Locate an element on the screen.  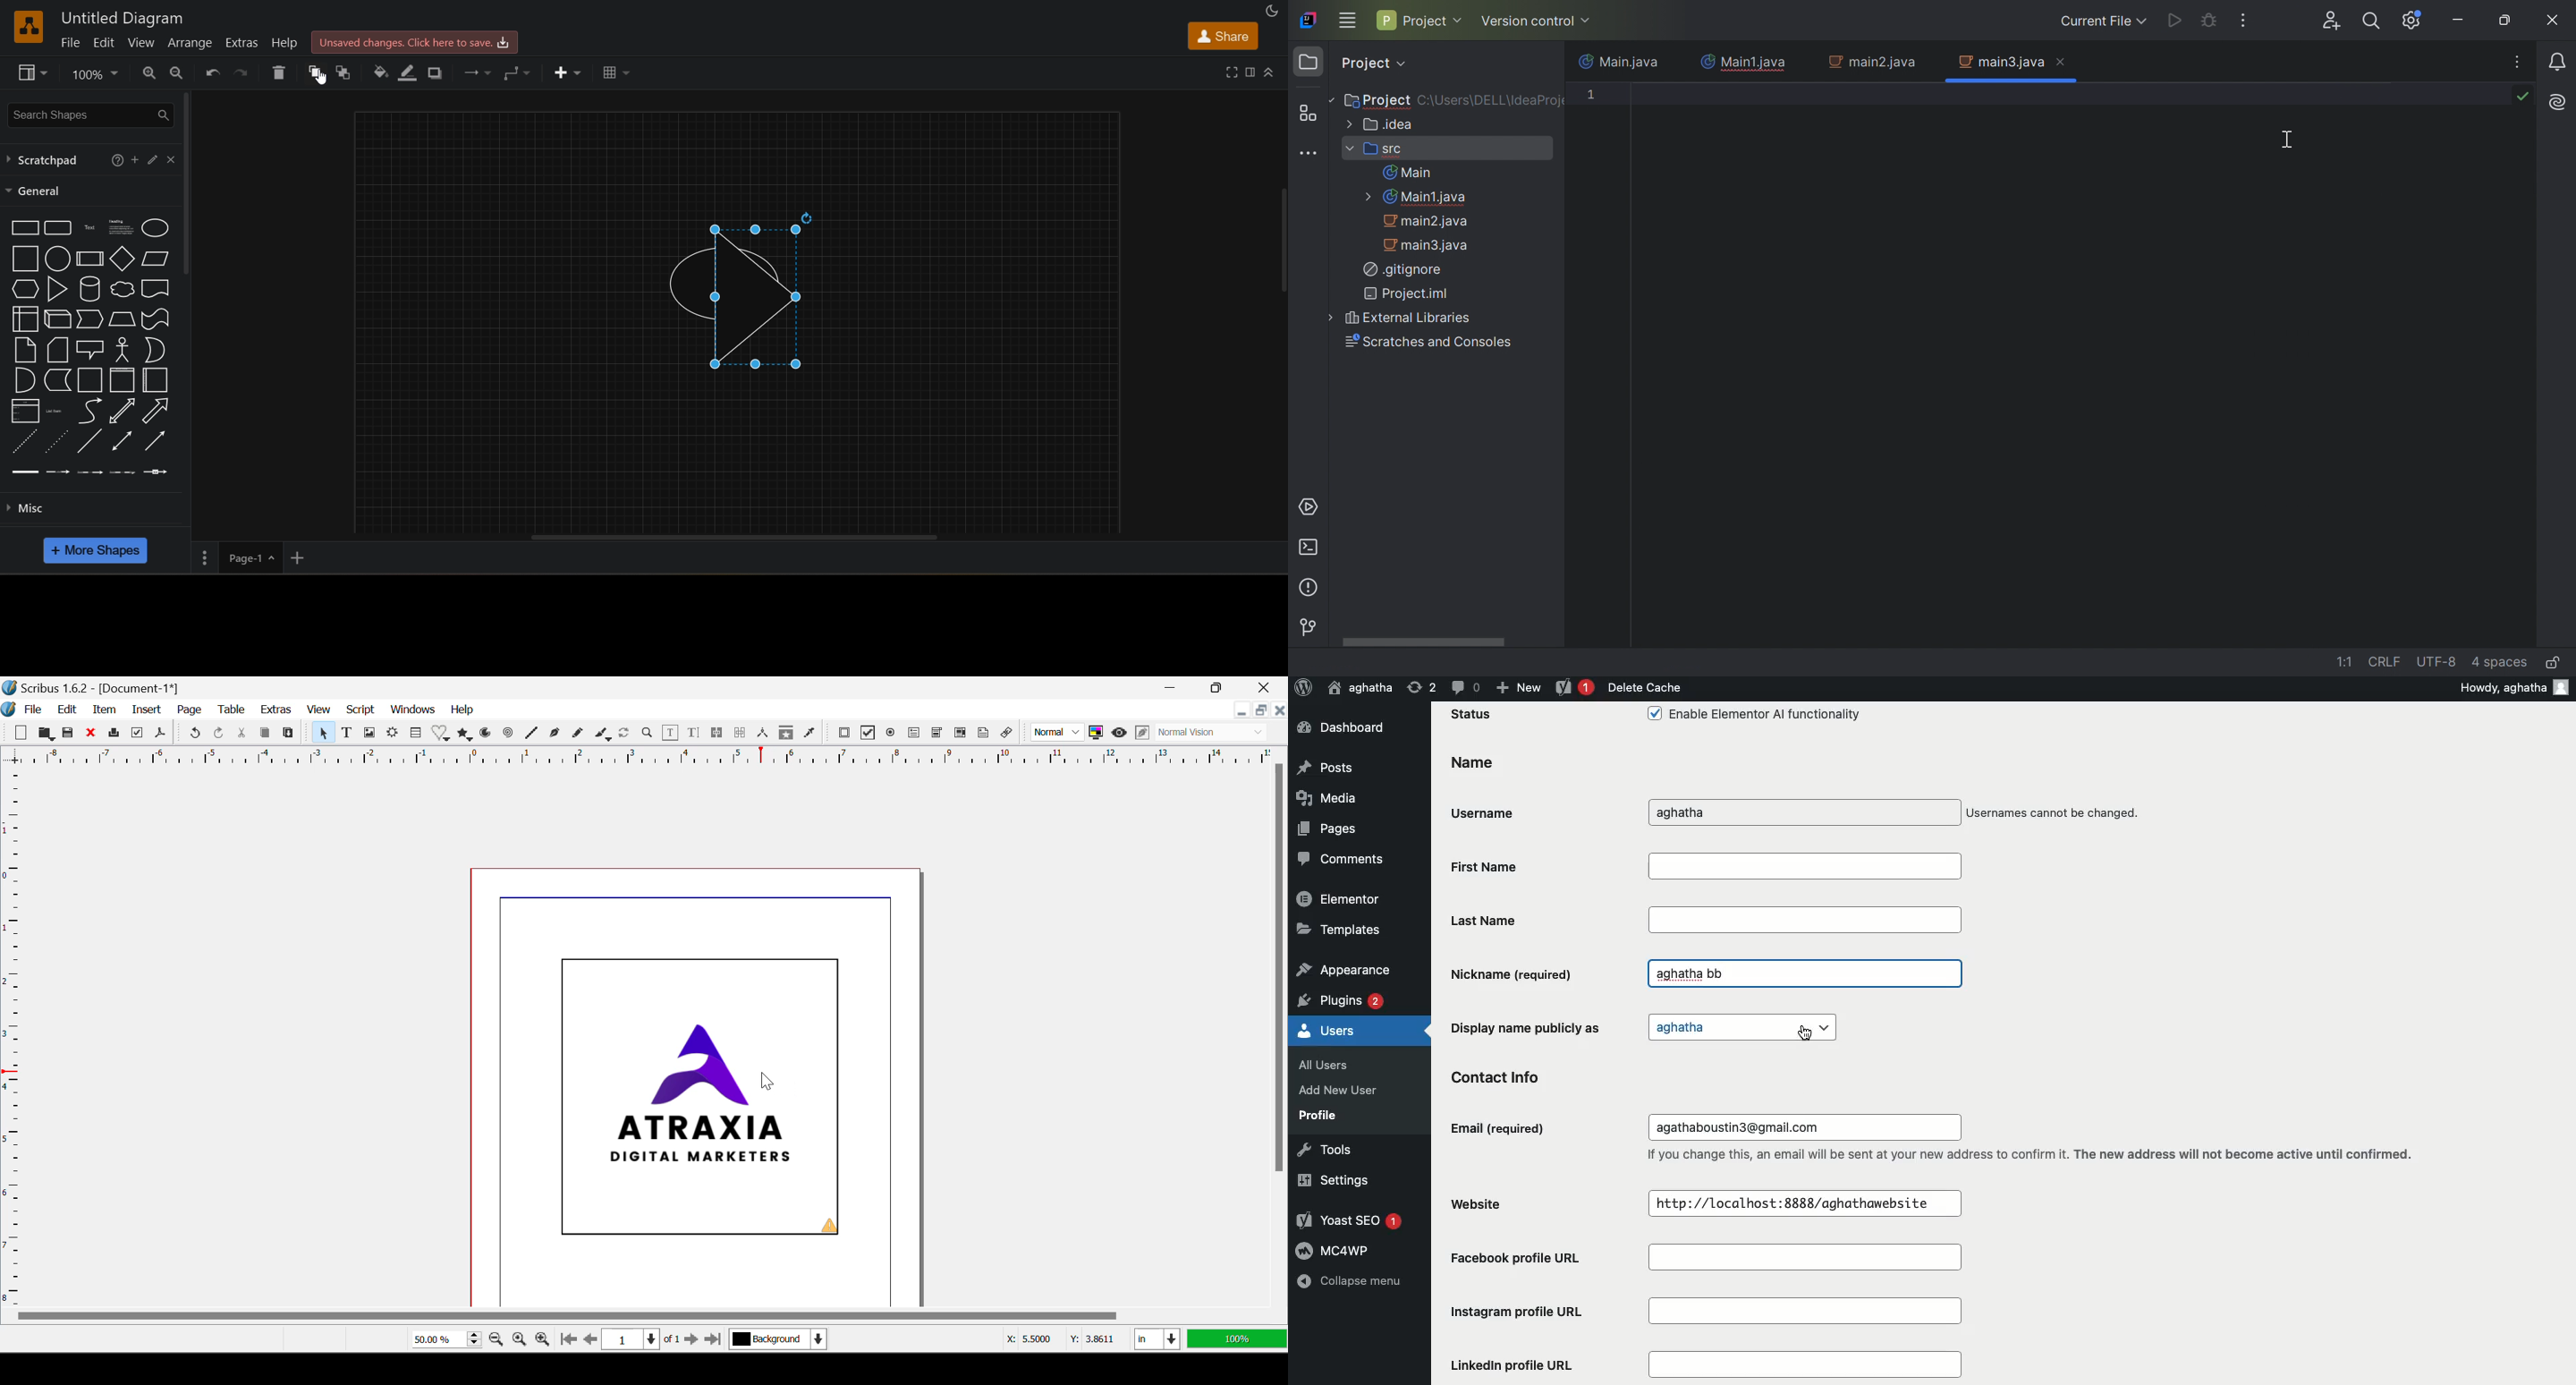
Vertical Scroll Bar is located at coordinates (1280, 1023).